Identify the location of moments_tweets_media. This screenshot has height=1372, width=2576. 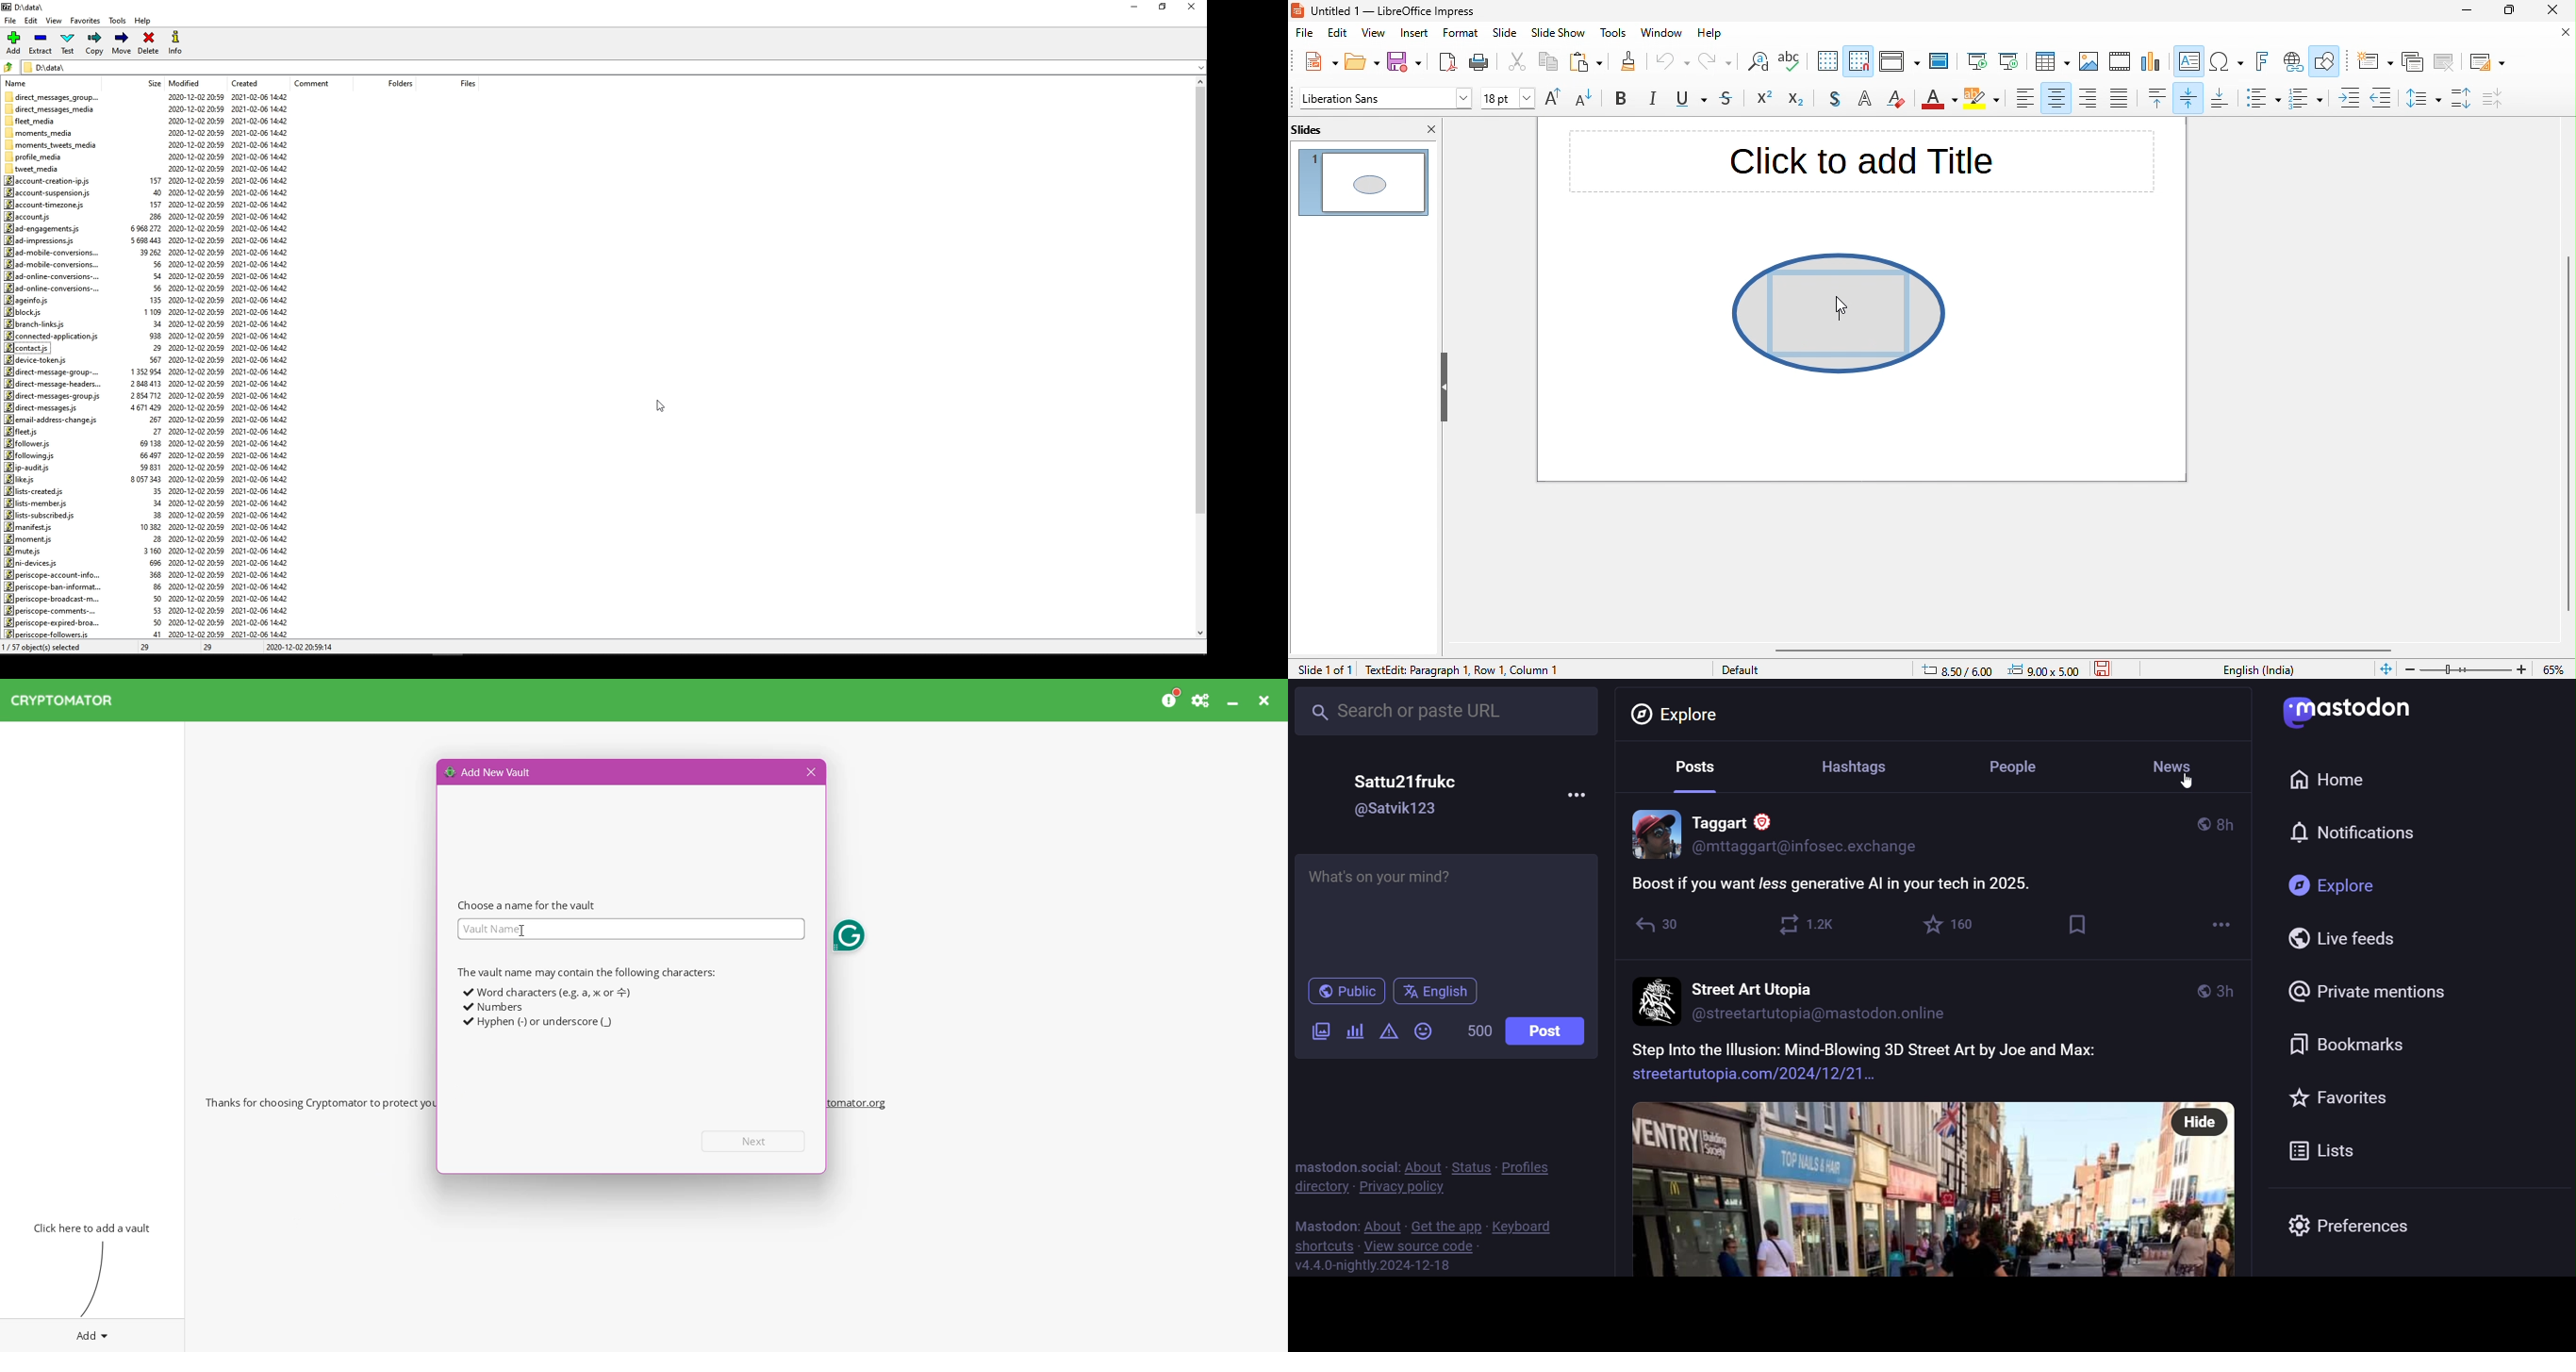
(55, 145).